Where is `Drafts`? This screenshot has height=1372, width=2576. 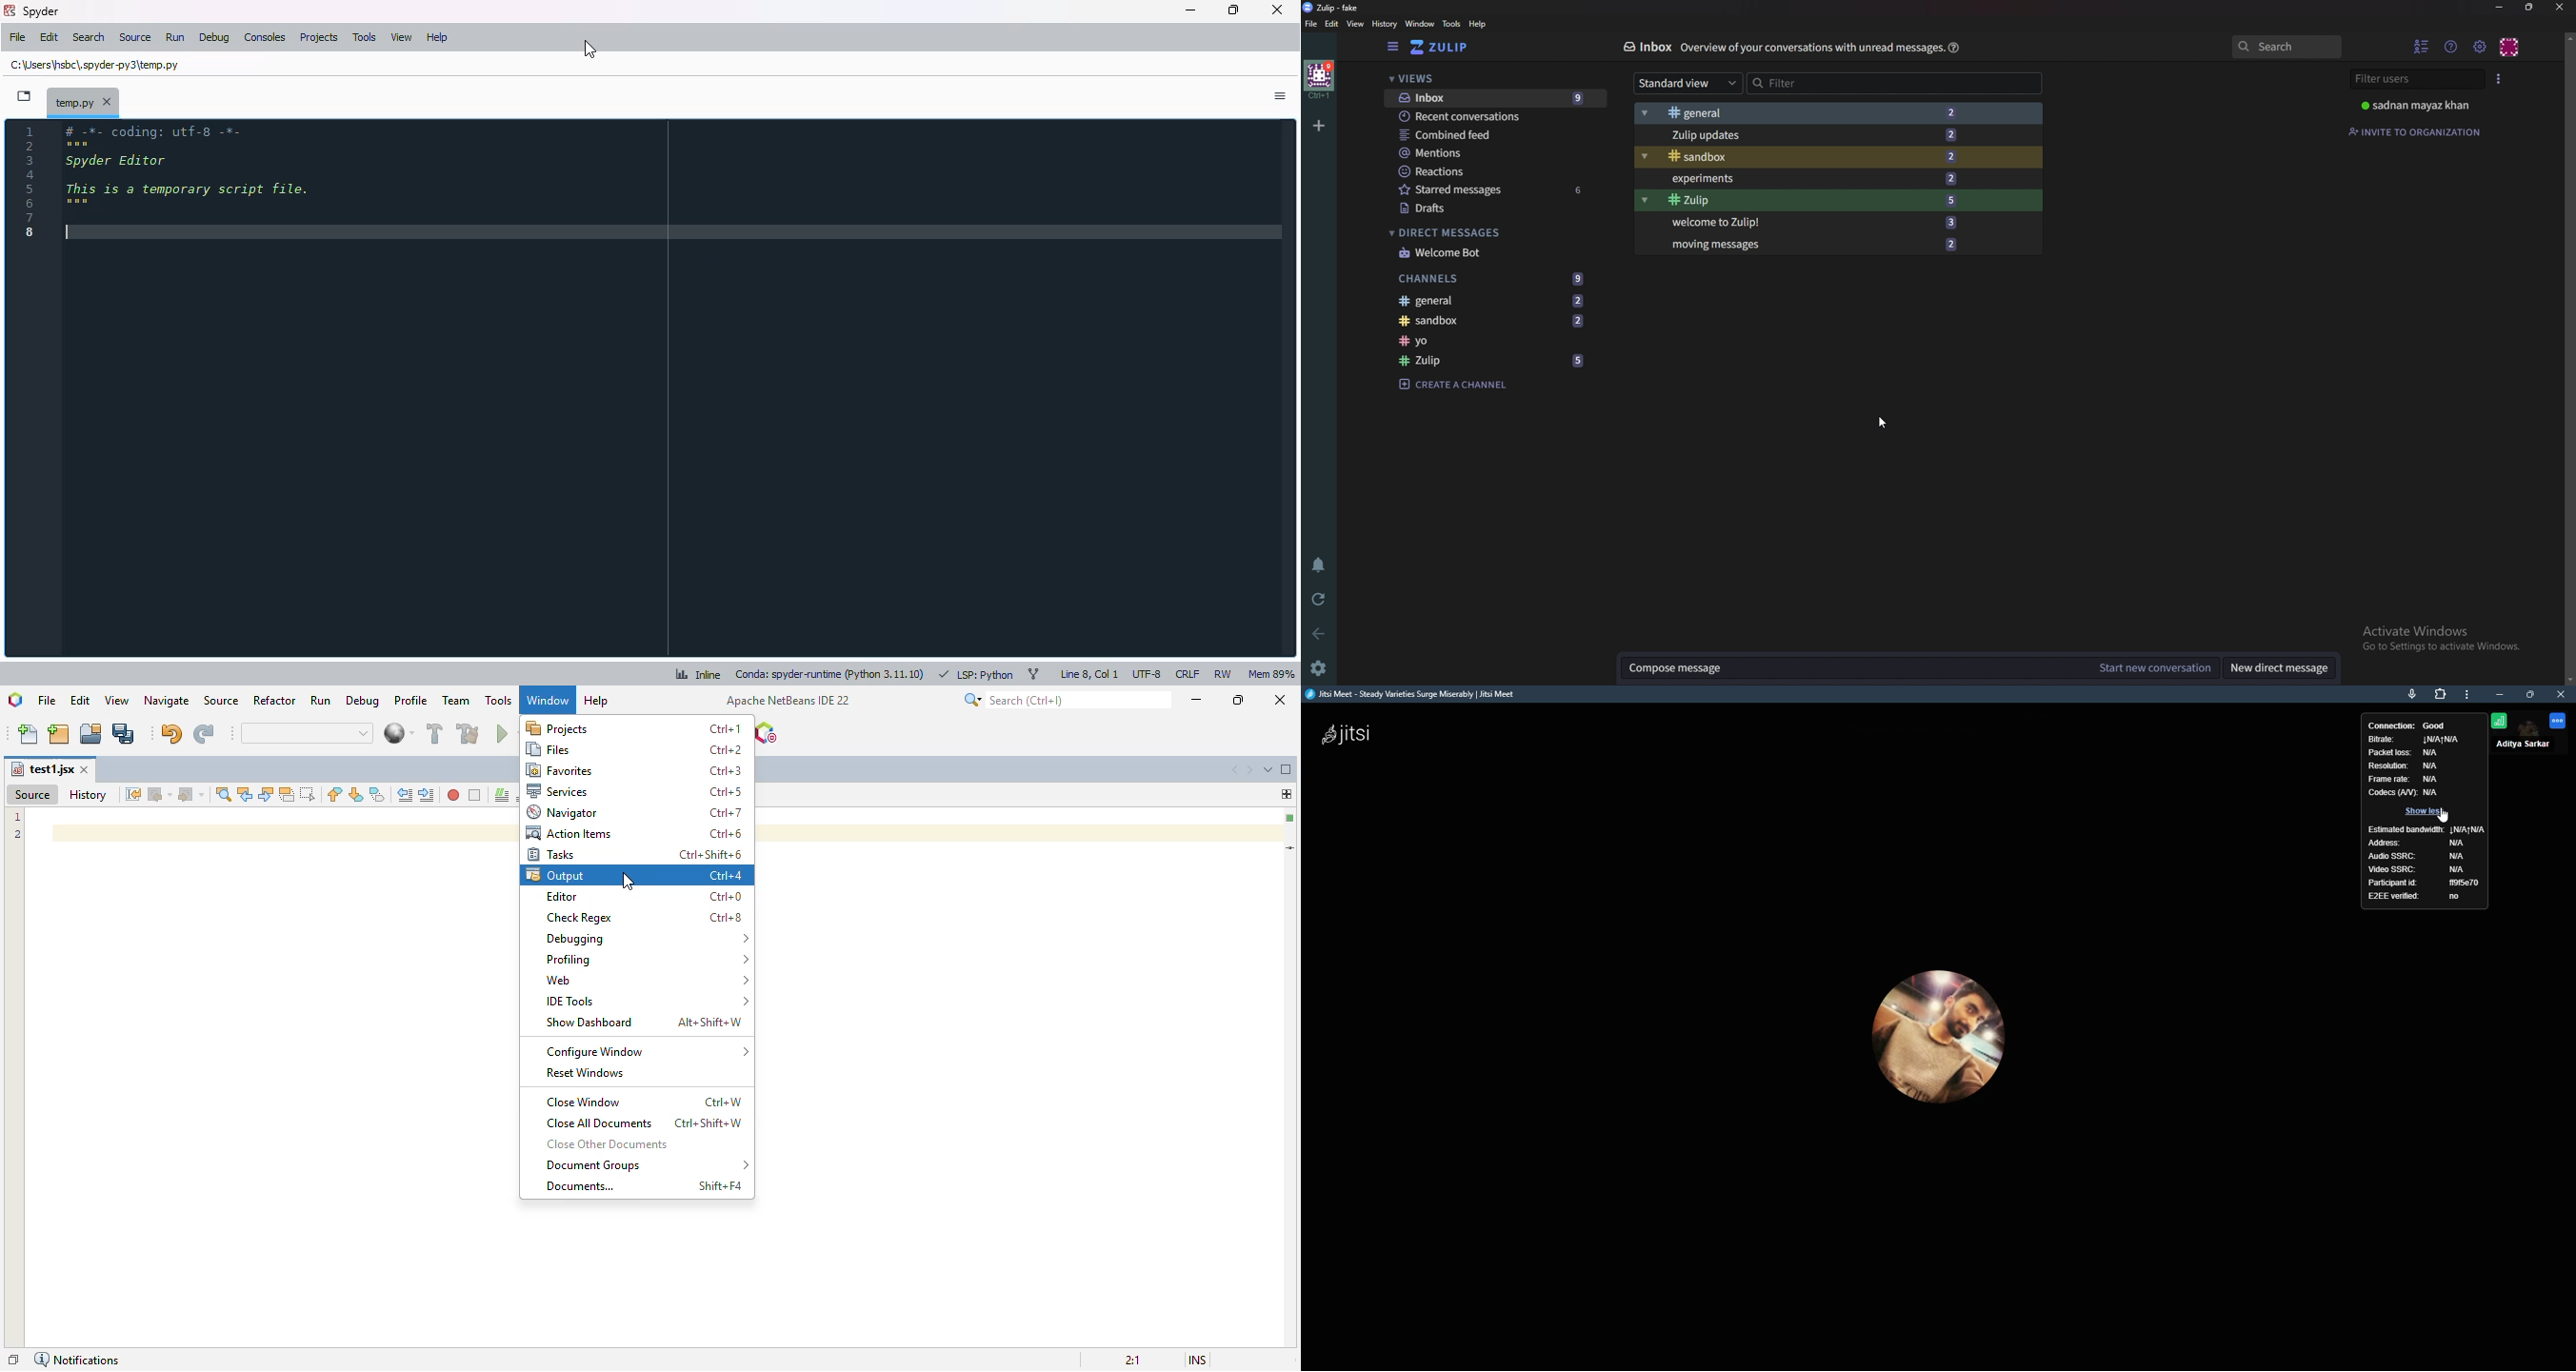 Drafts is located at coordinates (1476, 208).